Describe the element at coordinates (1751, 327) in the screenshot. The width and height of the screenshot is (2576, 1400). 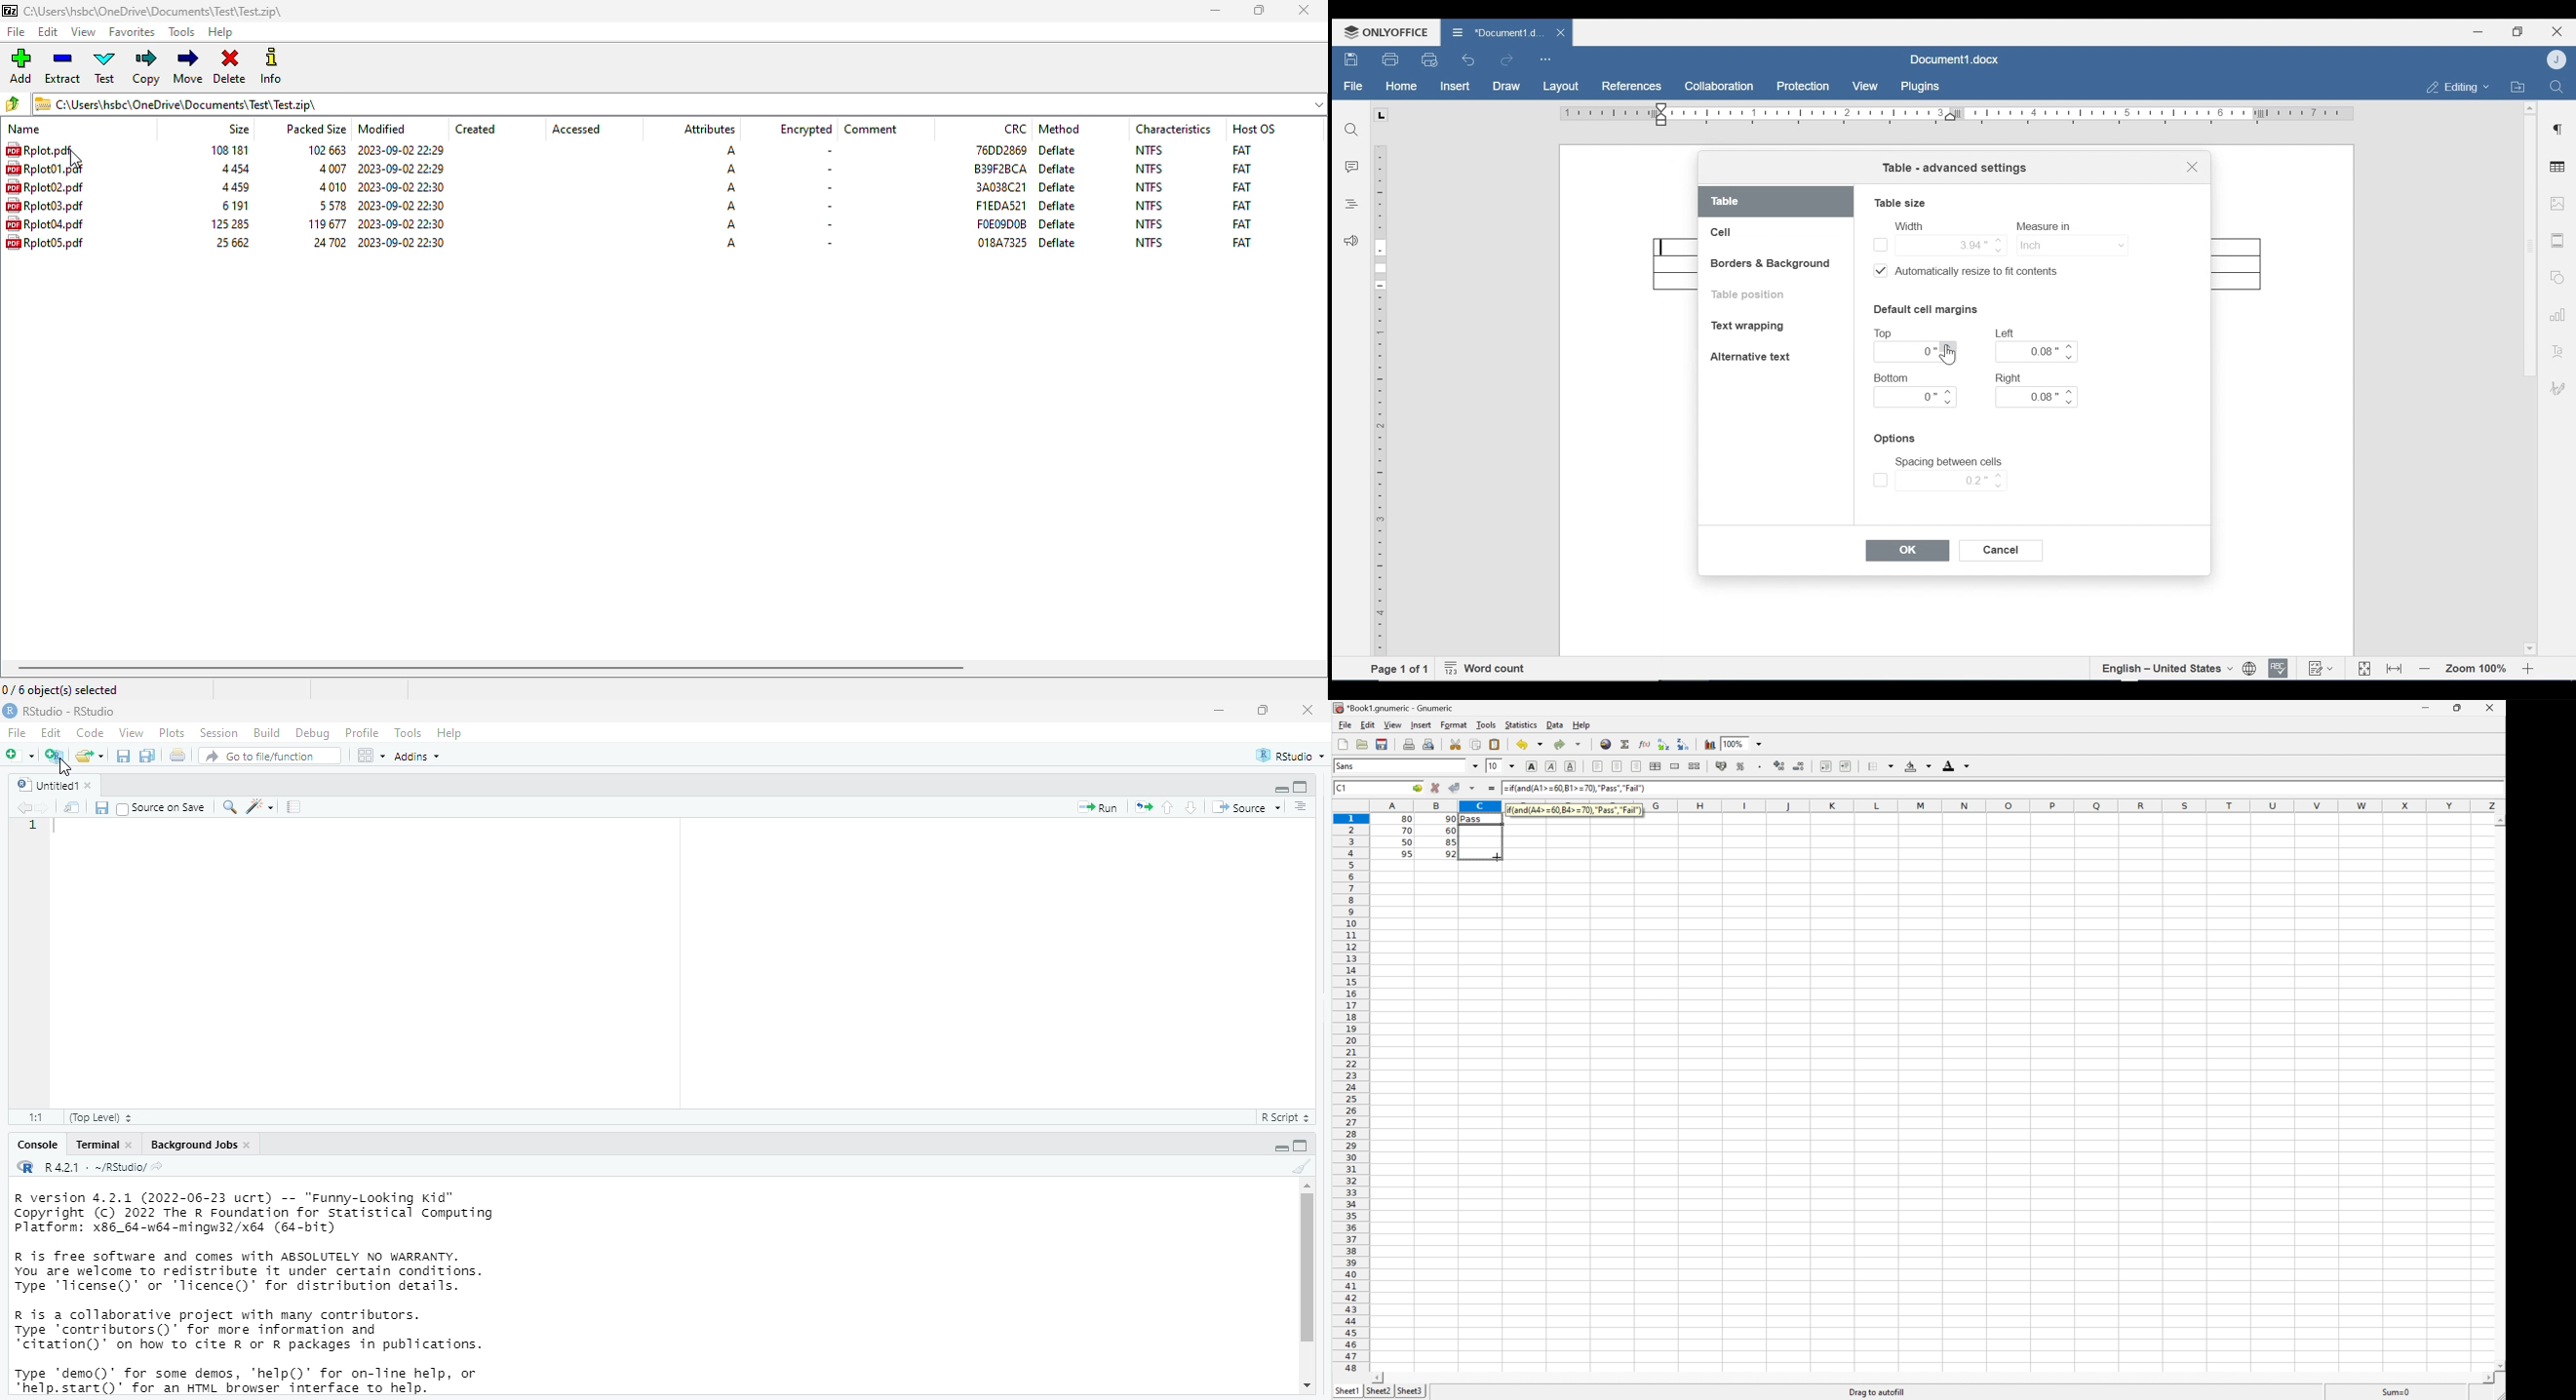
I see `Text wrapping` at that location.